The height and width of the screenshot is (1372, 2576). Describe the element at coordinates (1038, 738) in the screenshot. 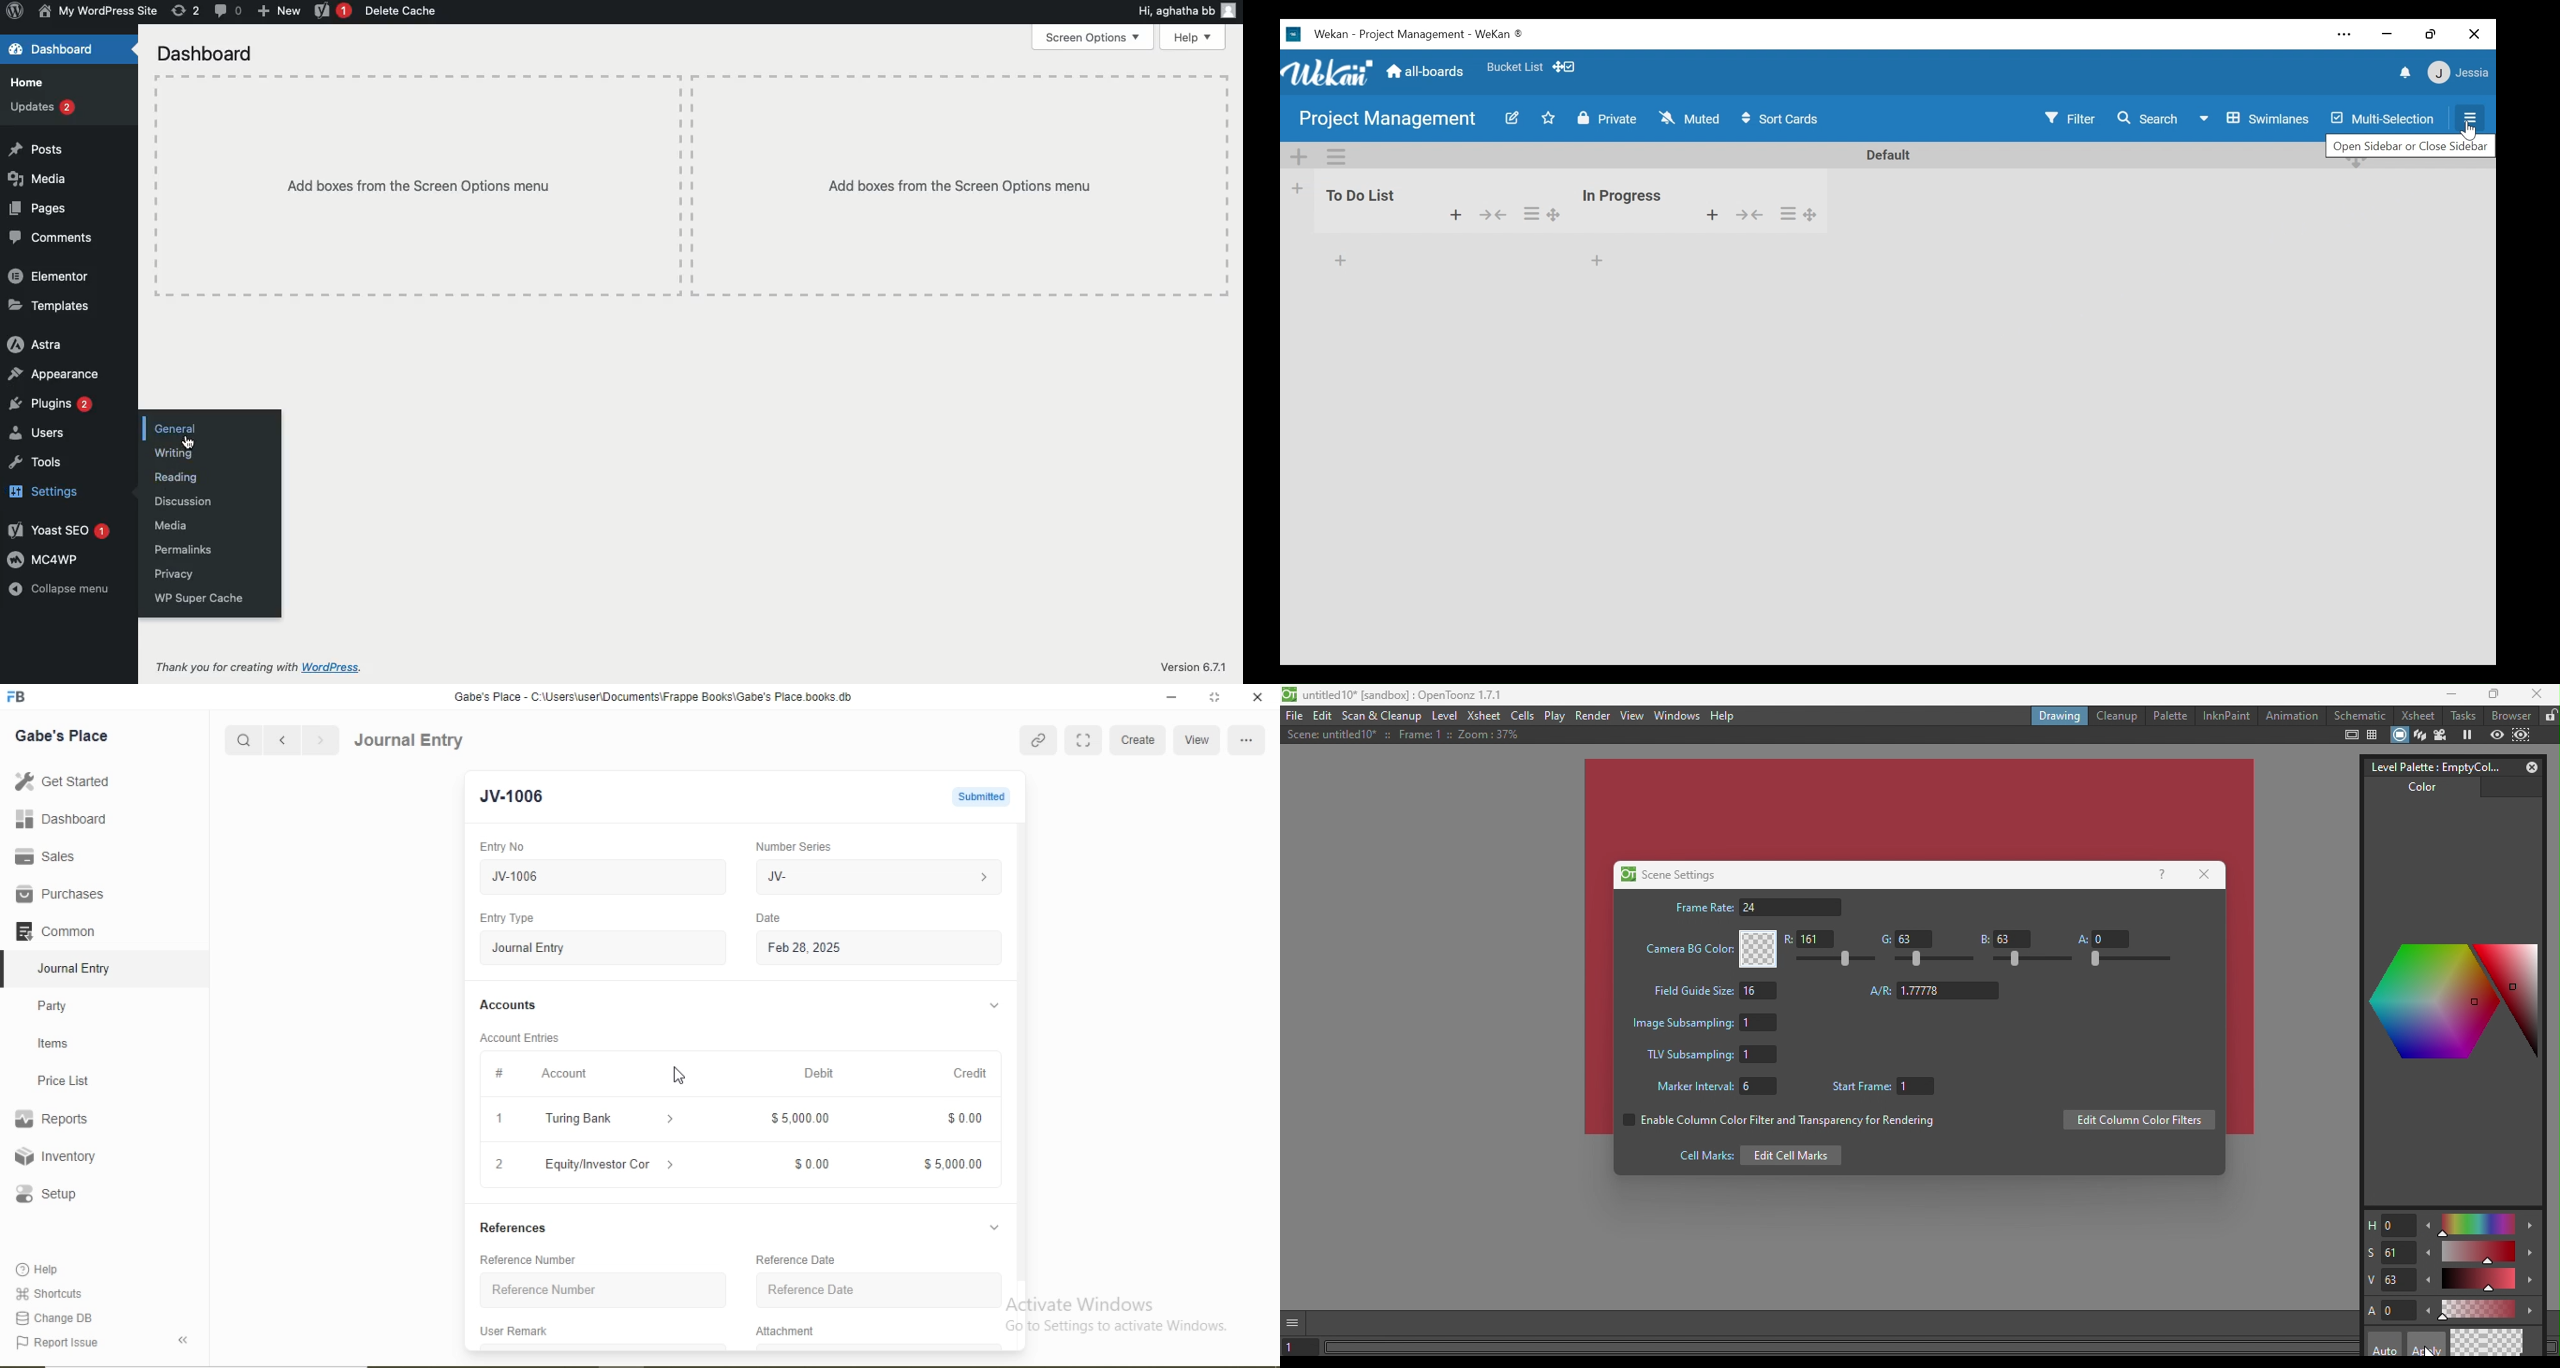

I see `Link` at that location.